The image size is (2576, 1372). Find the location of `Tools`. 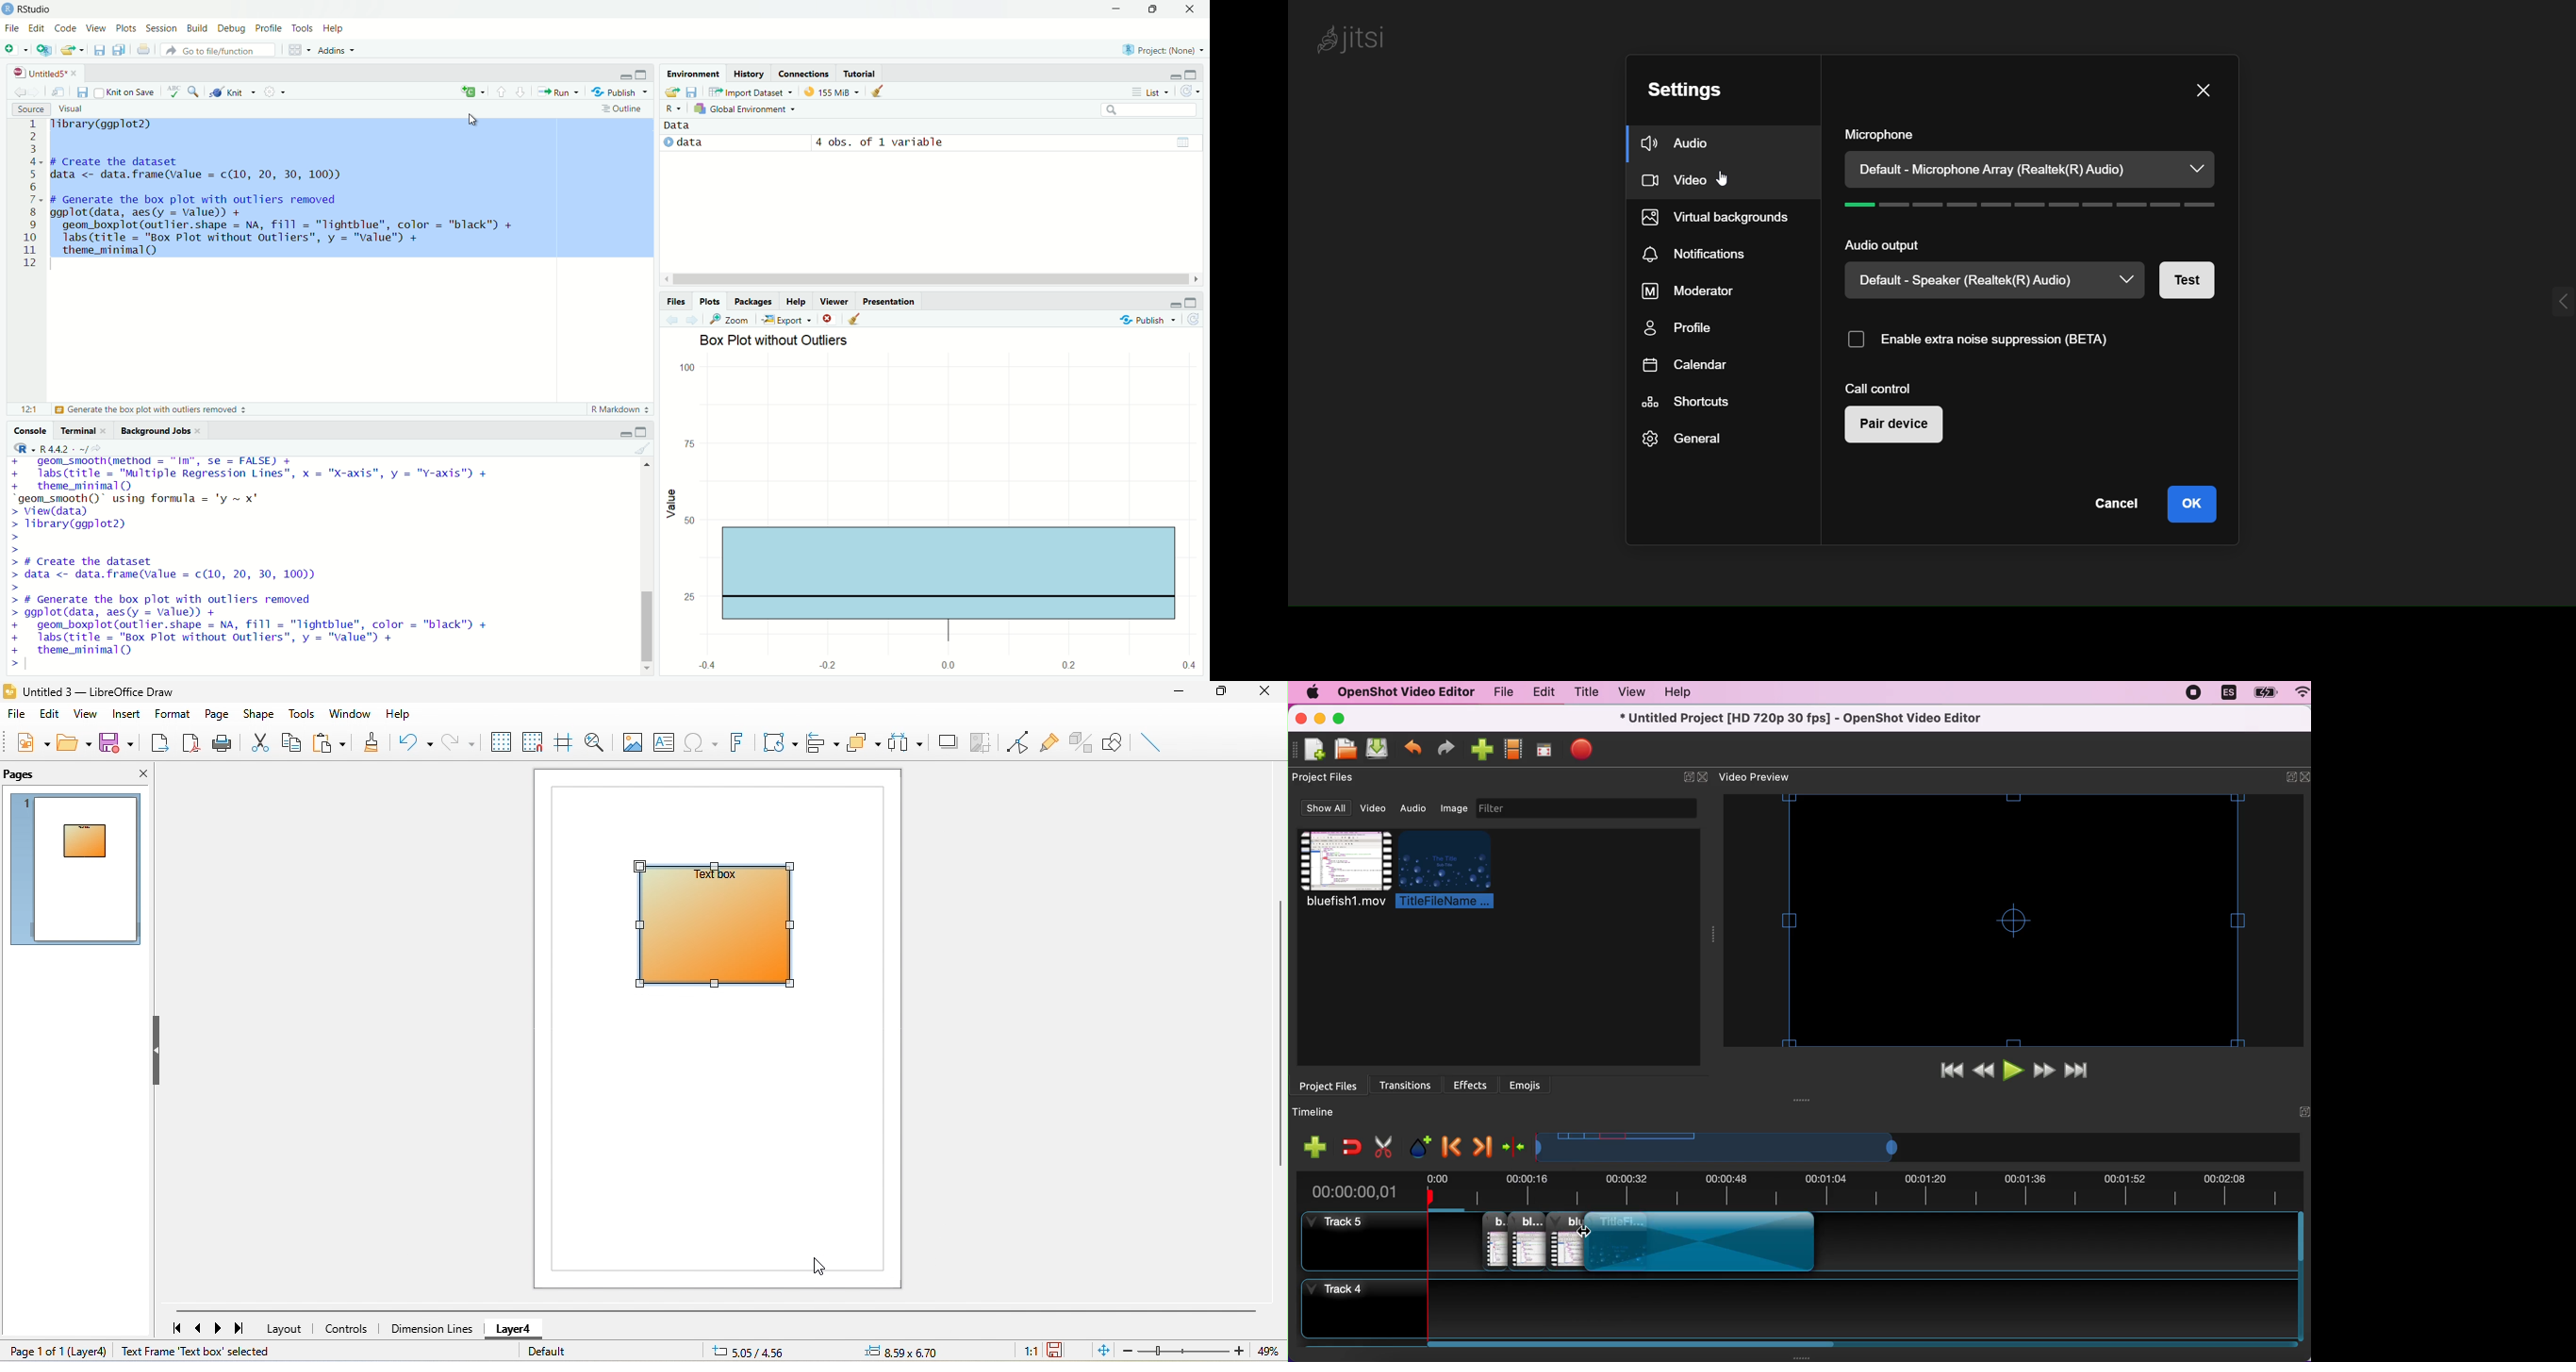

Tools is located at coordinates (303, 28).